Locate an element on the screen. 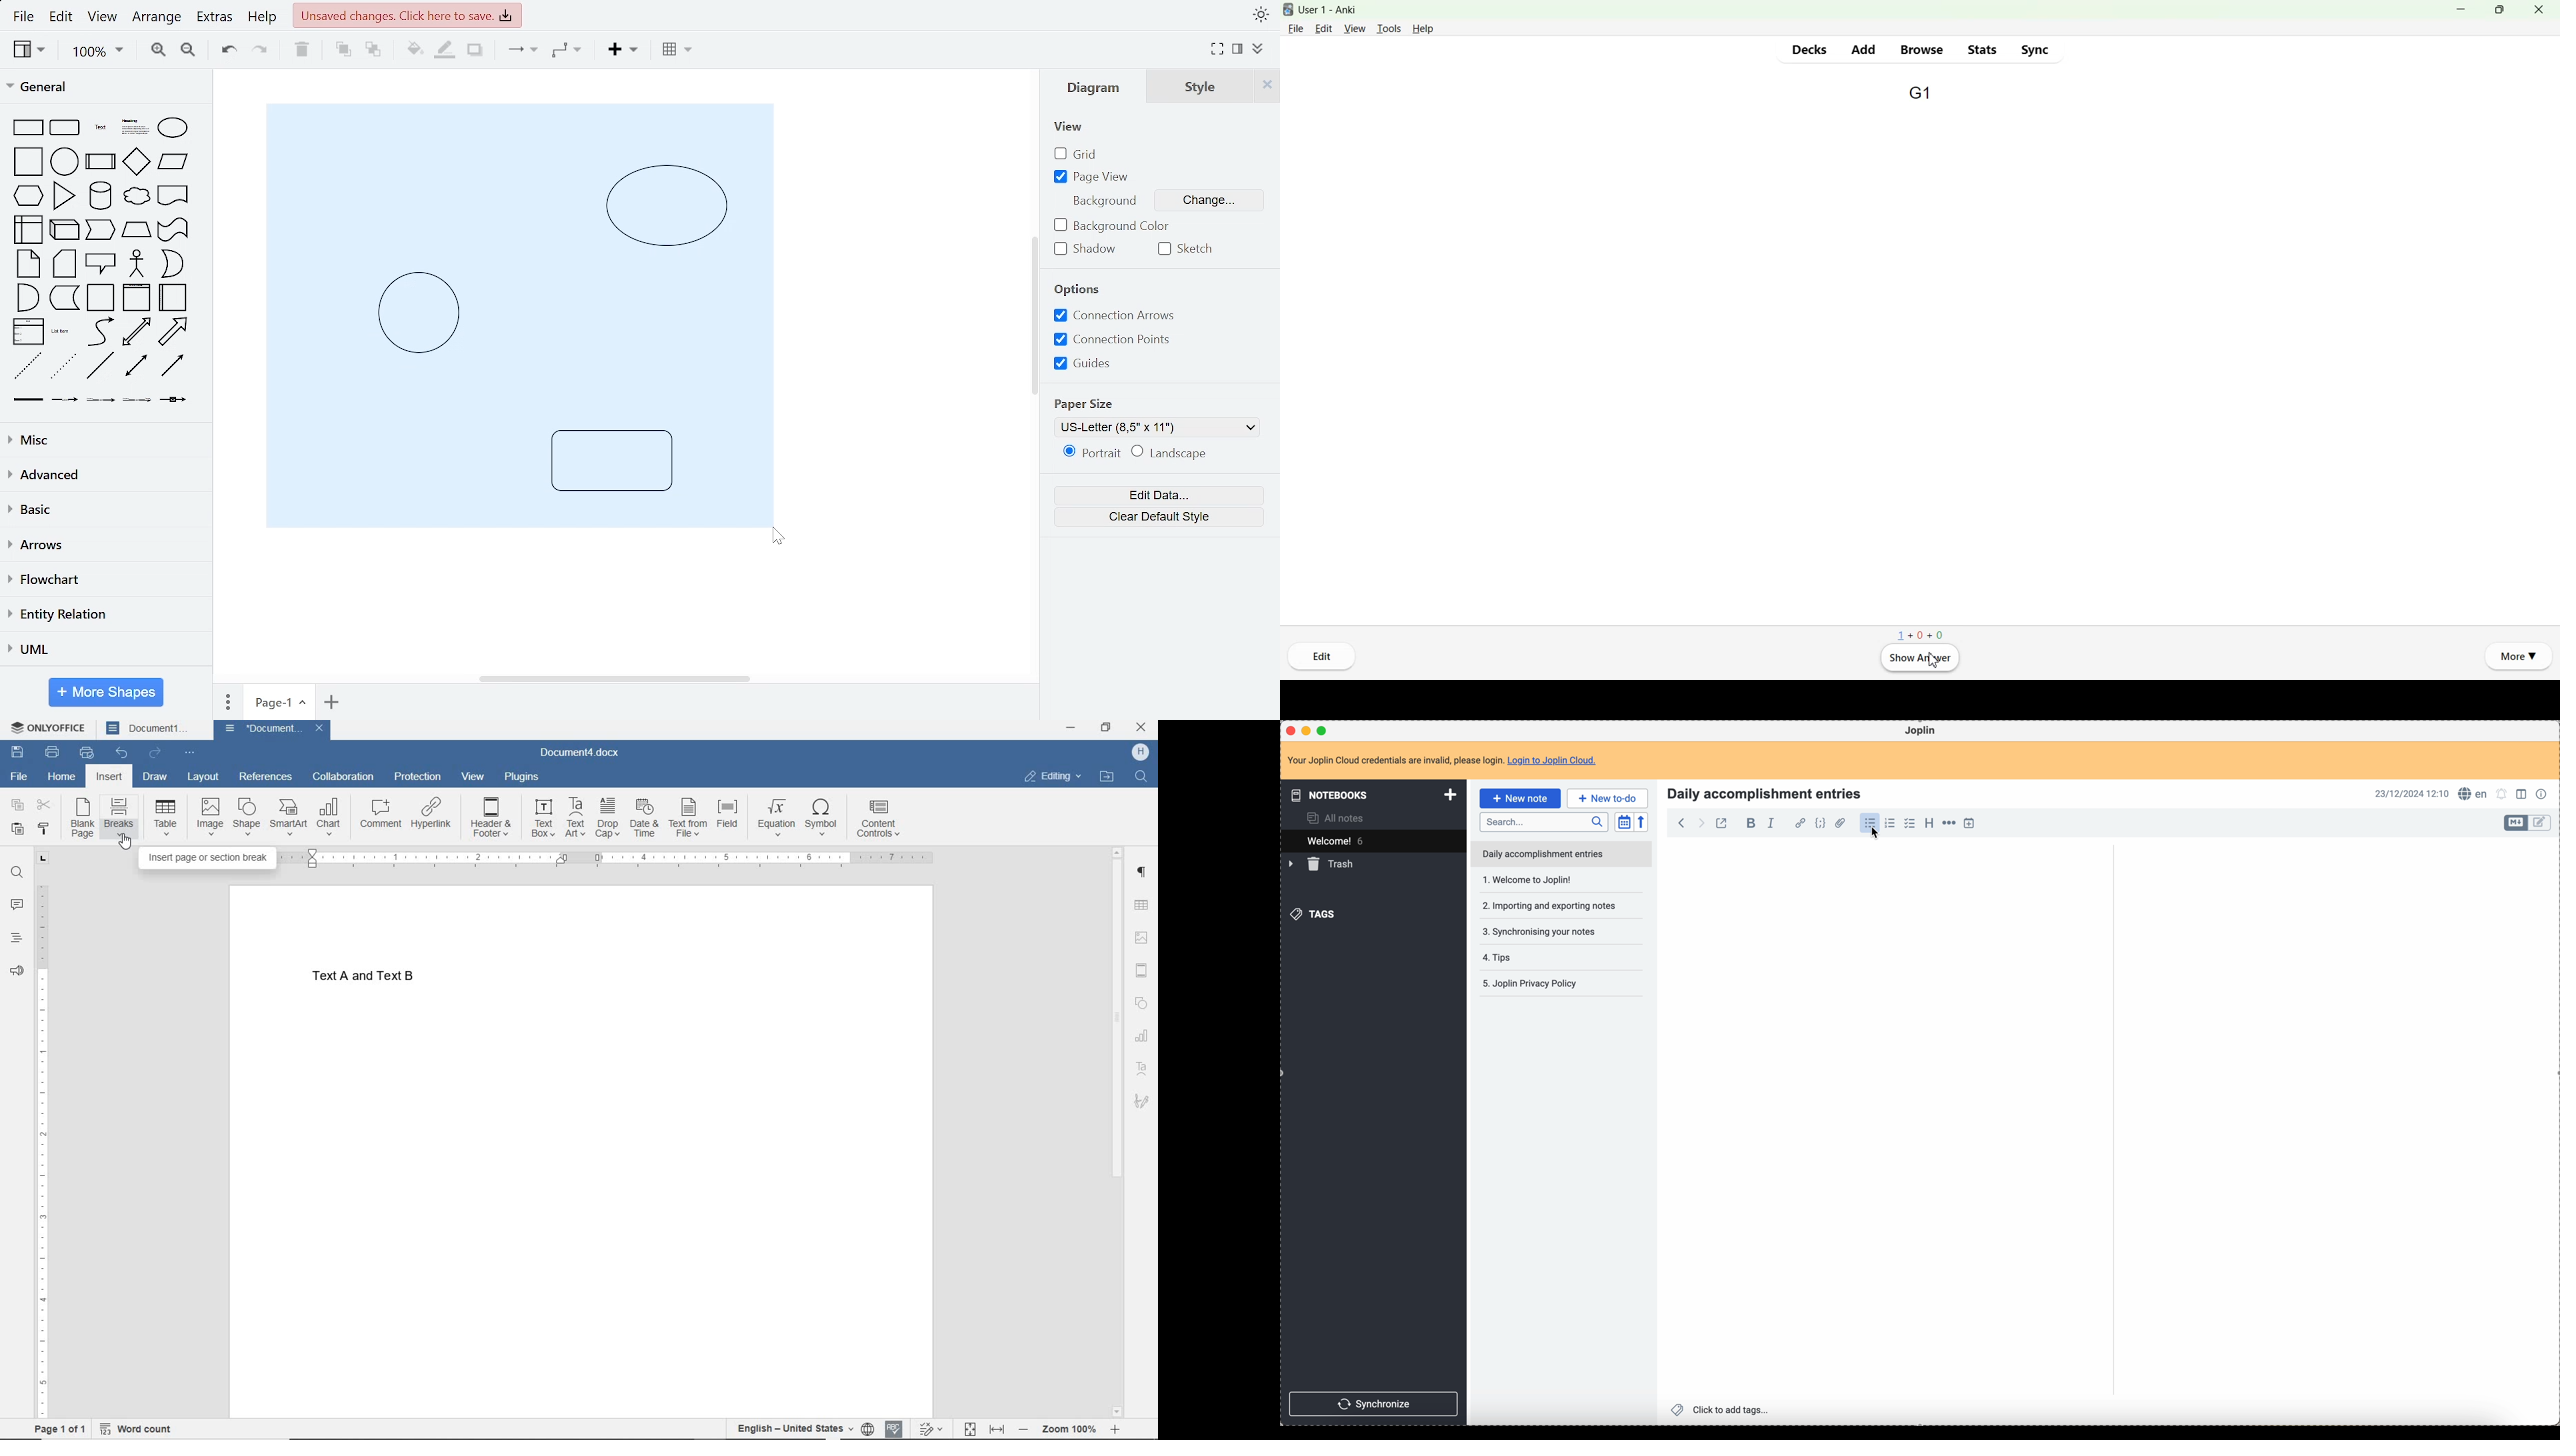 The image size is (2576, 1456). shadow is located at coordinates (474, 51).